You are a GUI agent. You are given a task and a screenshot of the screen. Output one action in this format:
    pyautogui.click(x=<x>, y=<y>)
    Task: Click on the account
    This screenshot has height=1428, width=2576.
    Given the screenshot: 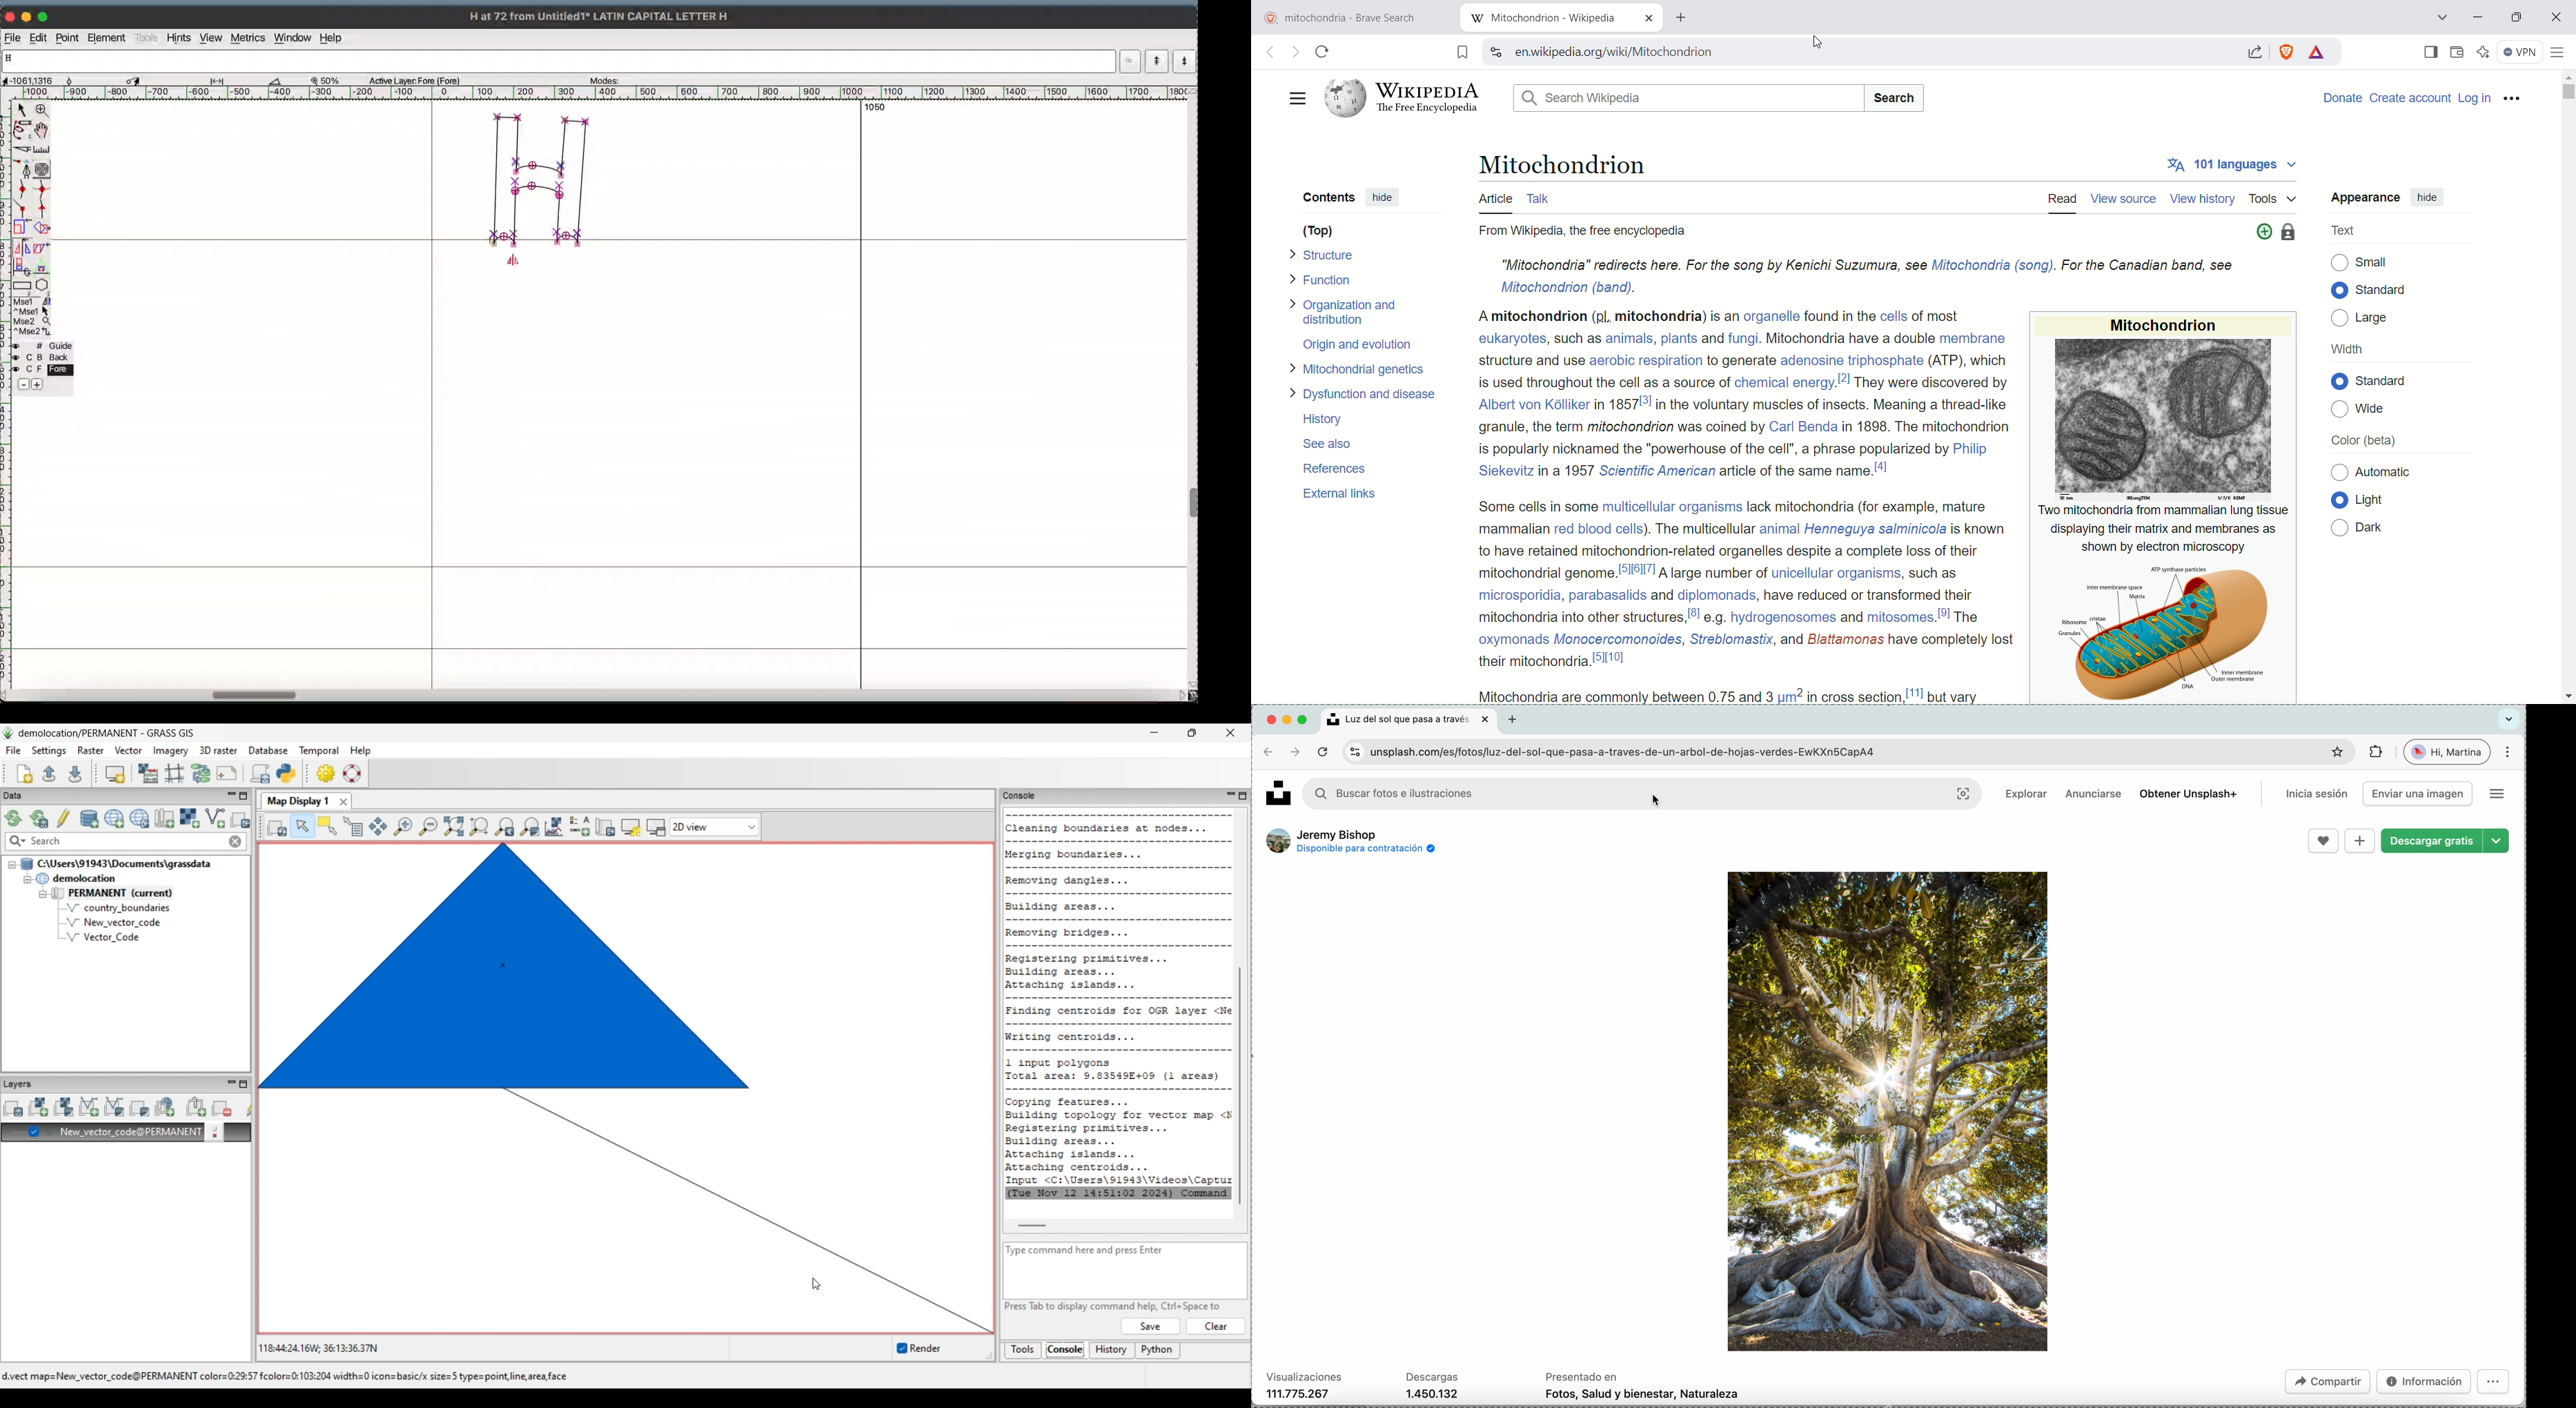 What is the action you would take?
    pyautogui.click(x=2448, y=753)
    